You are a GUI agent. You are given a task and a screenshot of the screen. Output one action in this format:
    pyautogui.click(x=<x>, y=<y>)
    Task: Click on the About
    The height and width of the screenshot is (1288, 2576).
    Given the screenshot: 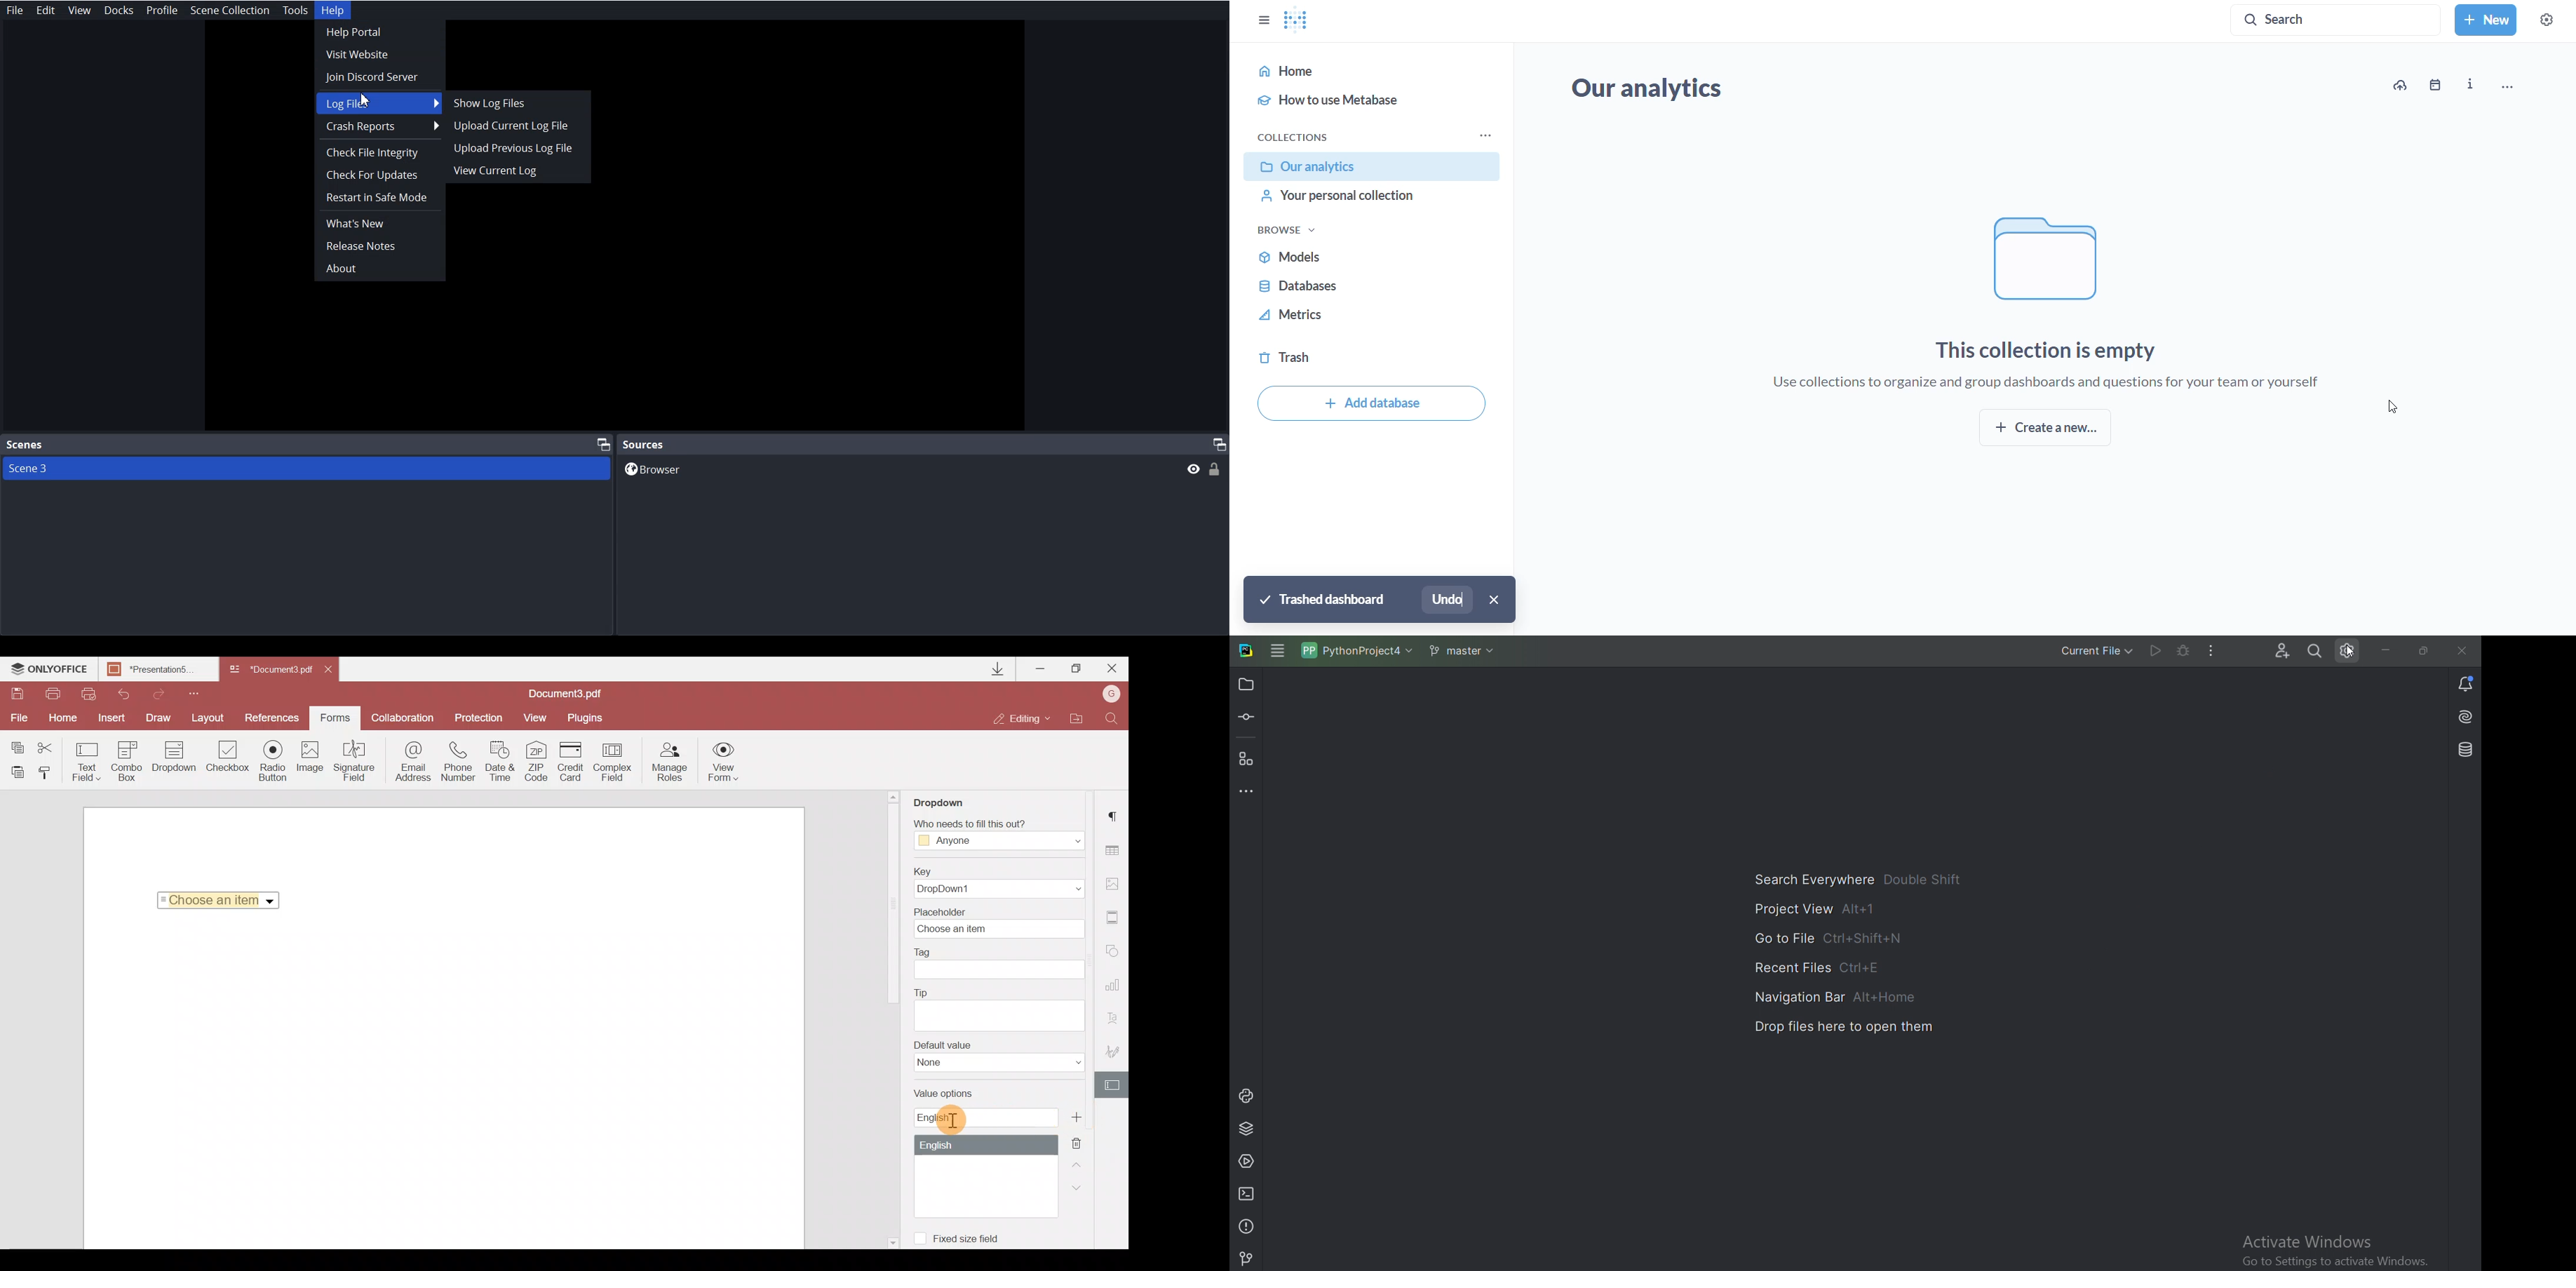 What is the action you would take?
    pyautogui.click(x=378, y=268)
    